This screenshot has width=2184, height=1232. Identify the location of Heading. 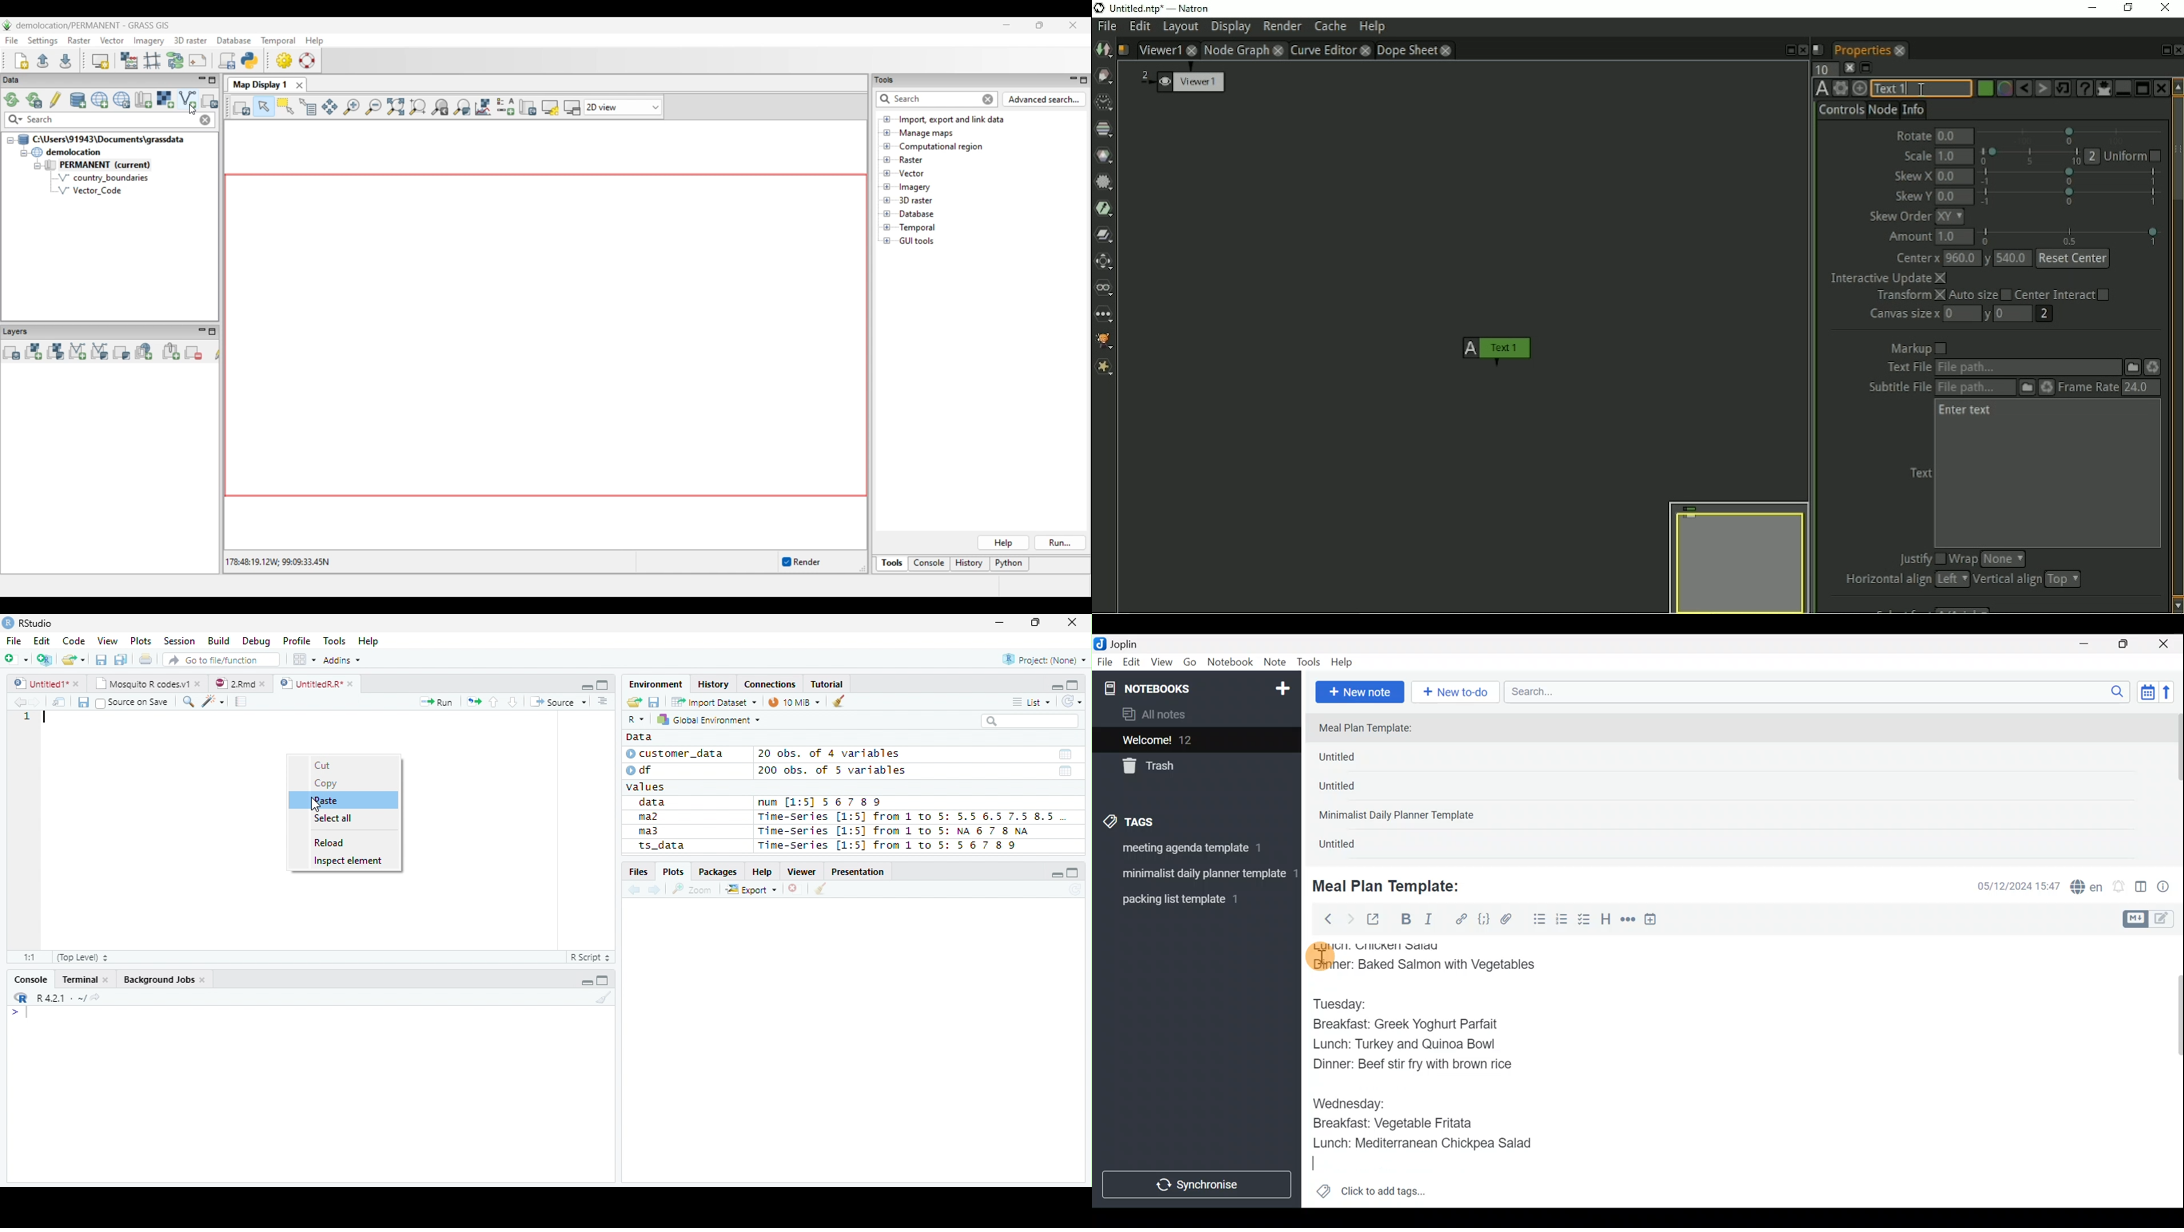
(1607, 921).